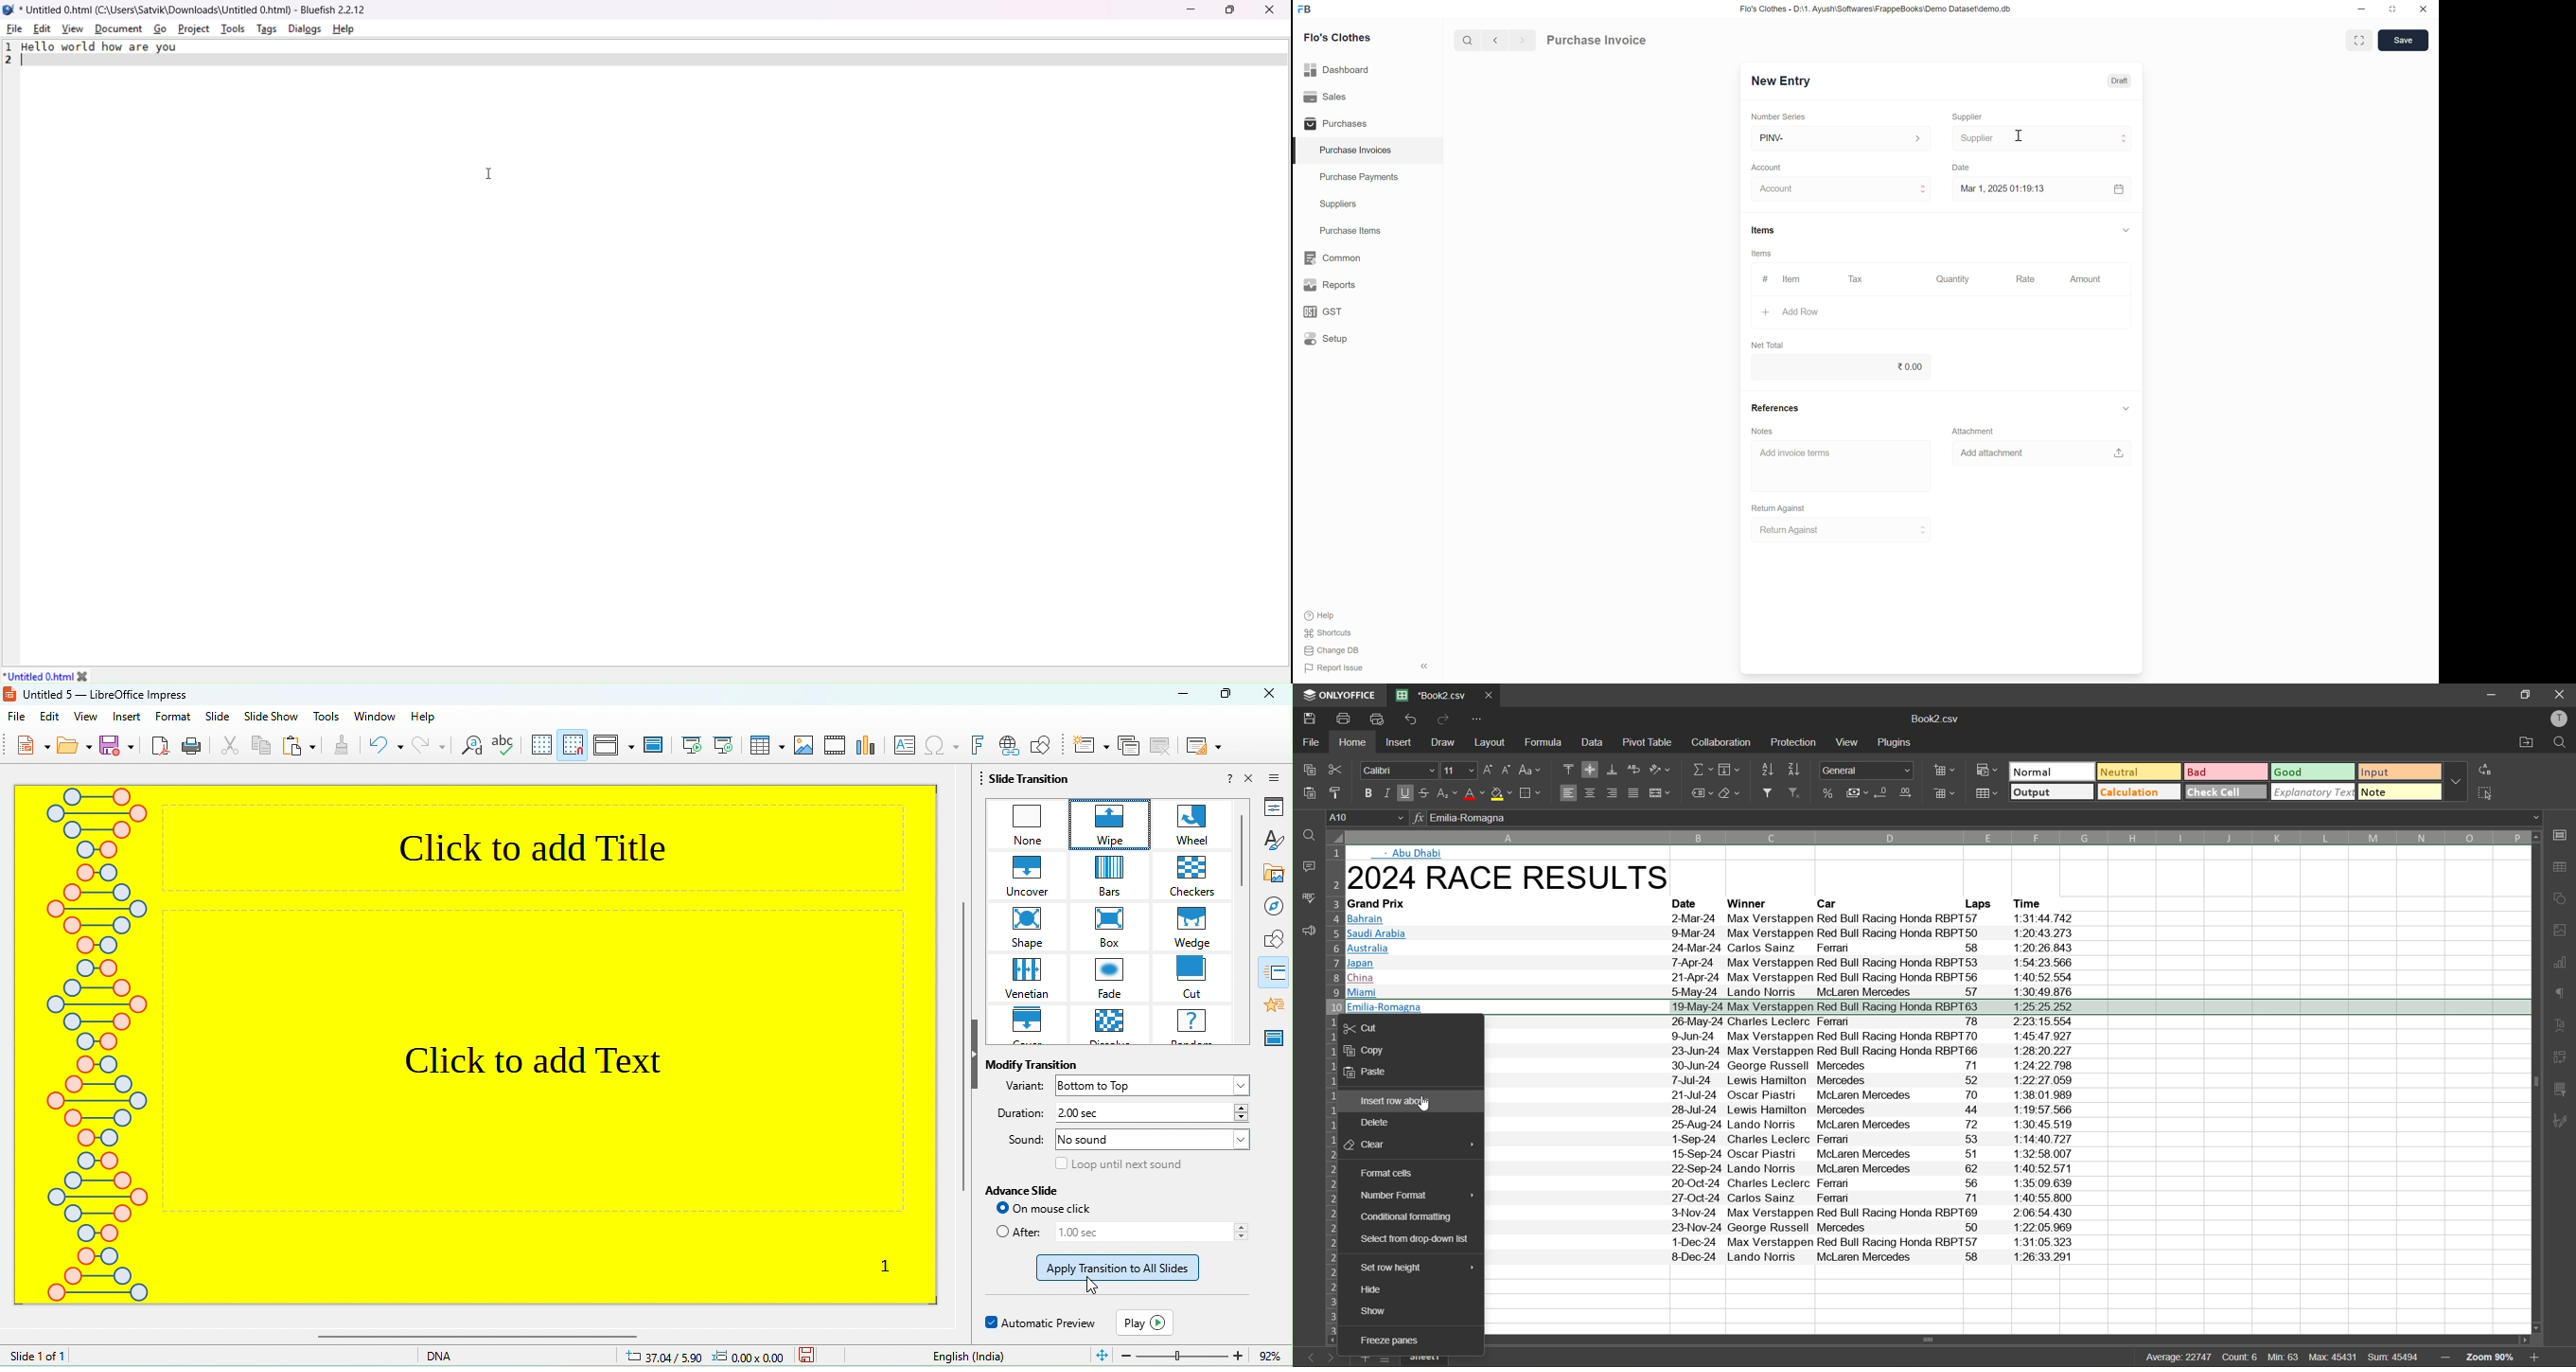 Image resolution: width=2576 pixels, height=1372 pixels. What do you see at coordinates (1530, 795) in the screenshot?
I see `borders` at bounding box center [1530, 795].